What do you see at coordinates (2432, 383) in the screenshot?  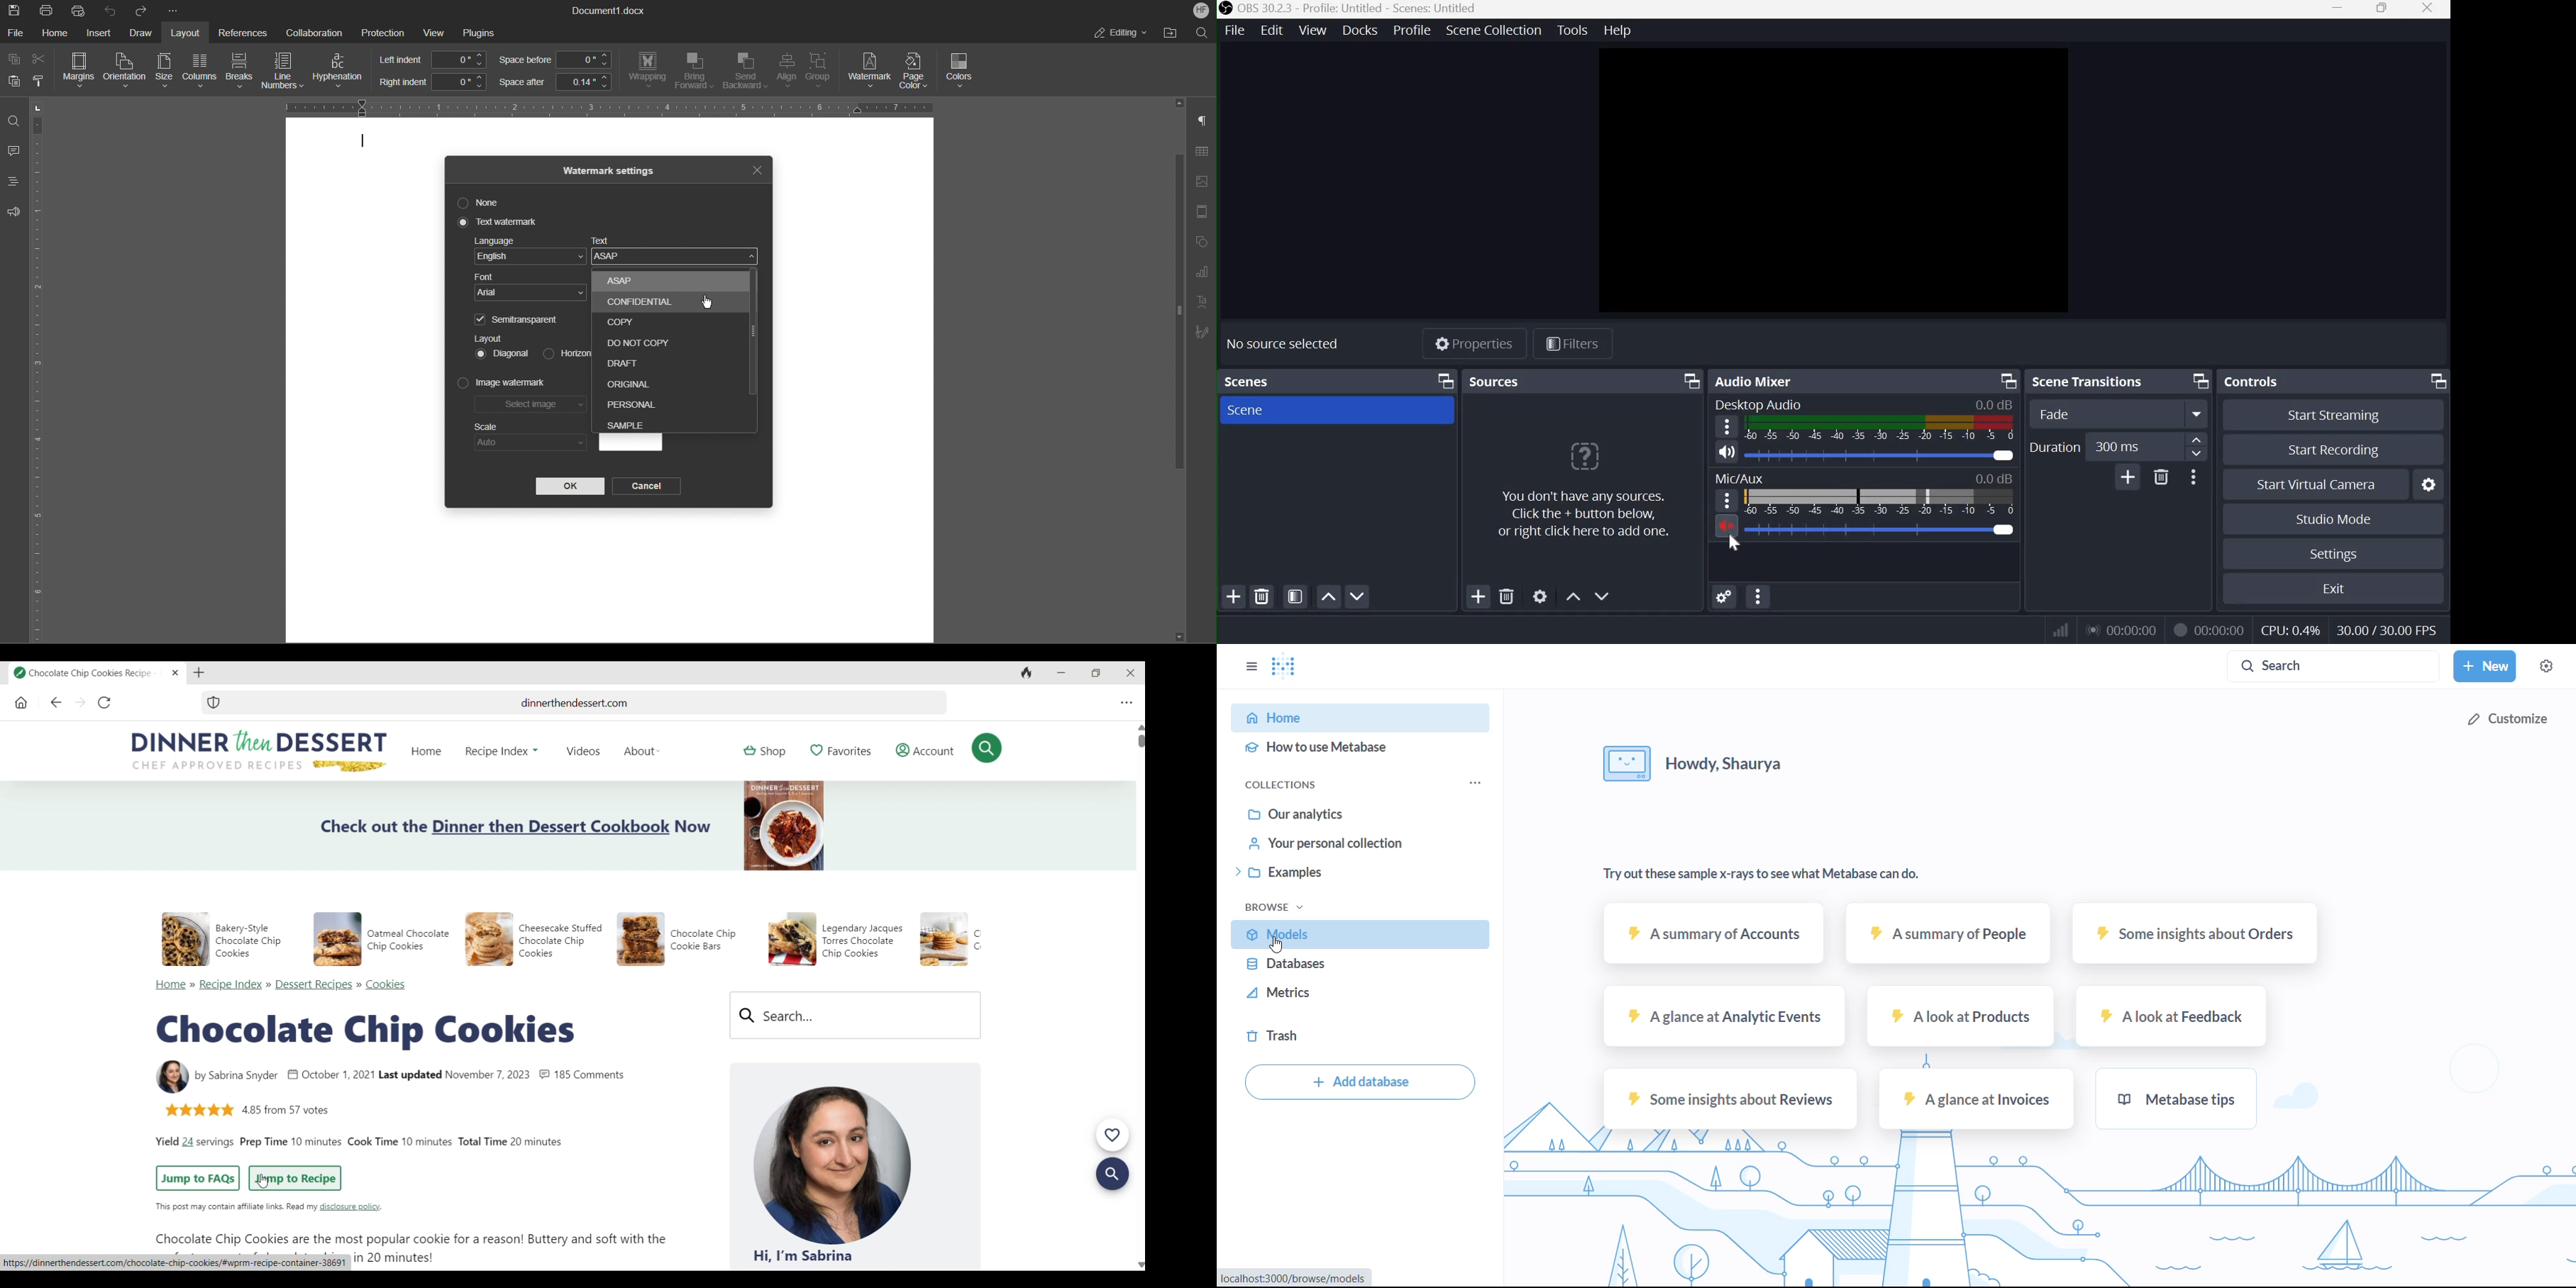 I see `Dock Options icon` at bounding box center [2432, 383].